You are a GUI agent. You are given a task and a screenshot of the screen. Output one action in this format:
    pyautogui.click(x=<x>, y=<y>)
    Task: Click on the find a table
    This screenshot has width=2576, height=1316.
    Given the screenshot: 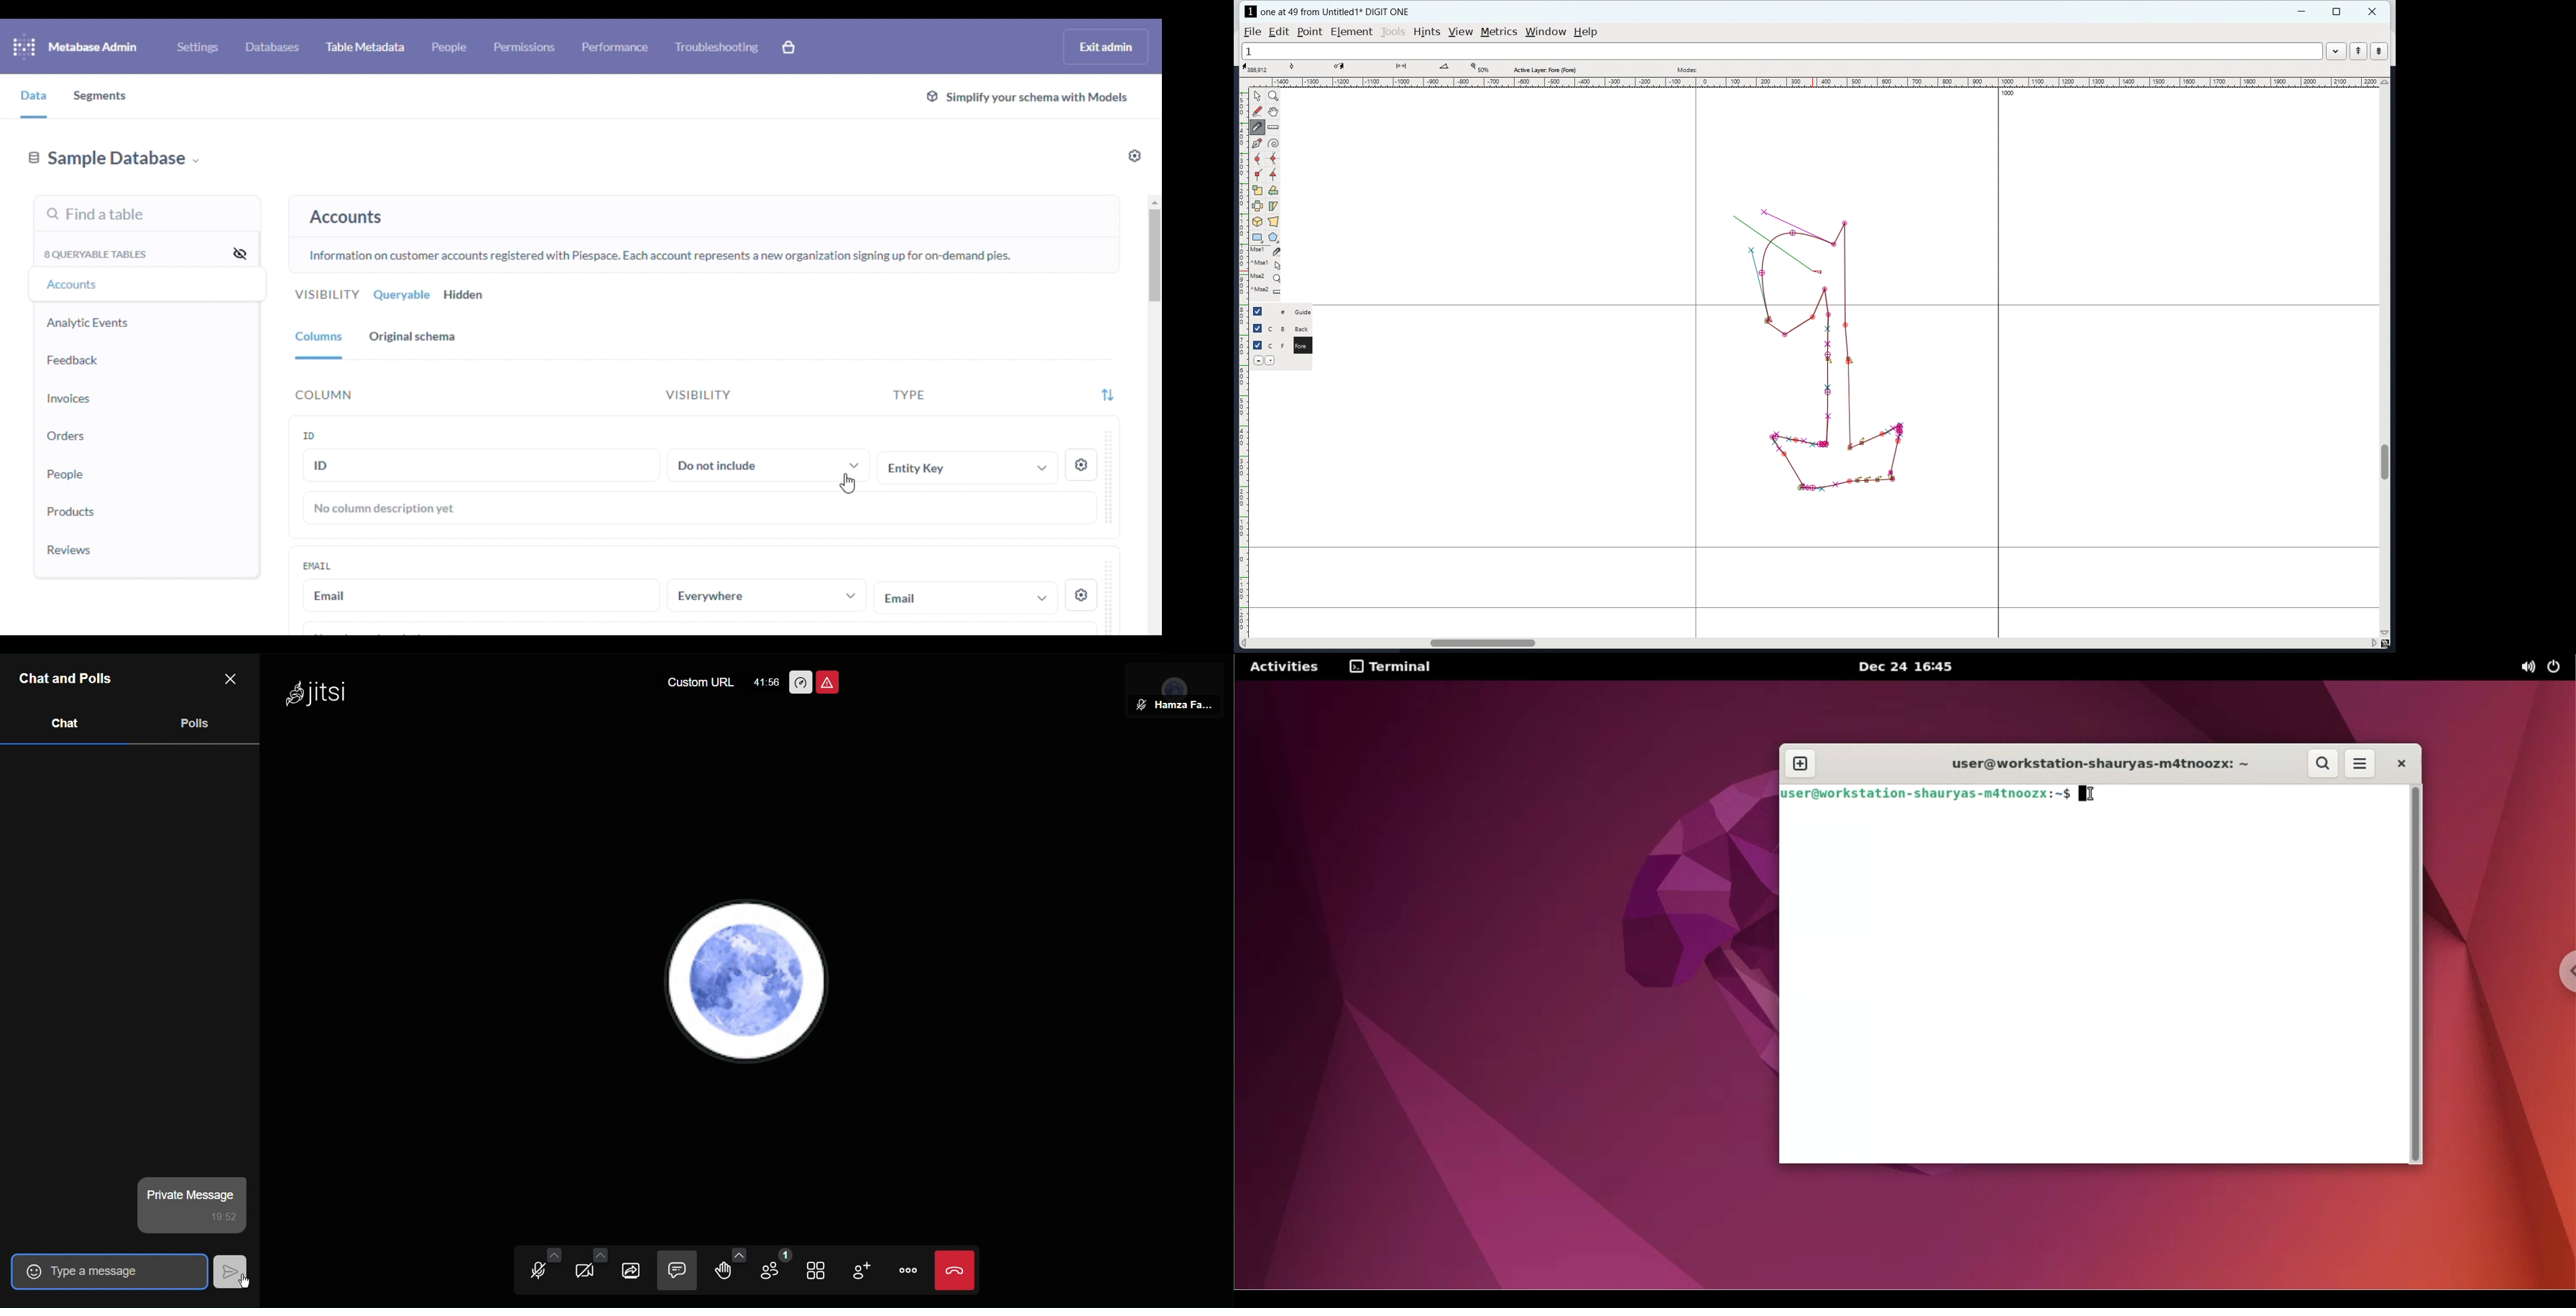 What is the action you would take?
    pyautogui.click(x=96, y=216)
    